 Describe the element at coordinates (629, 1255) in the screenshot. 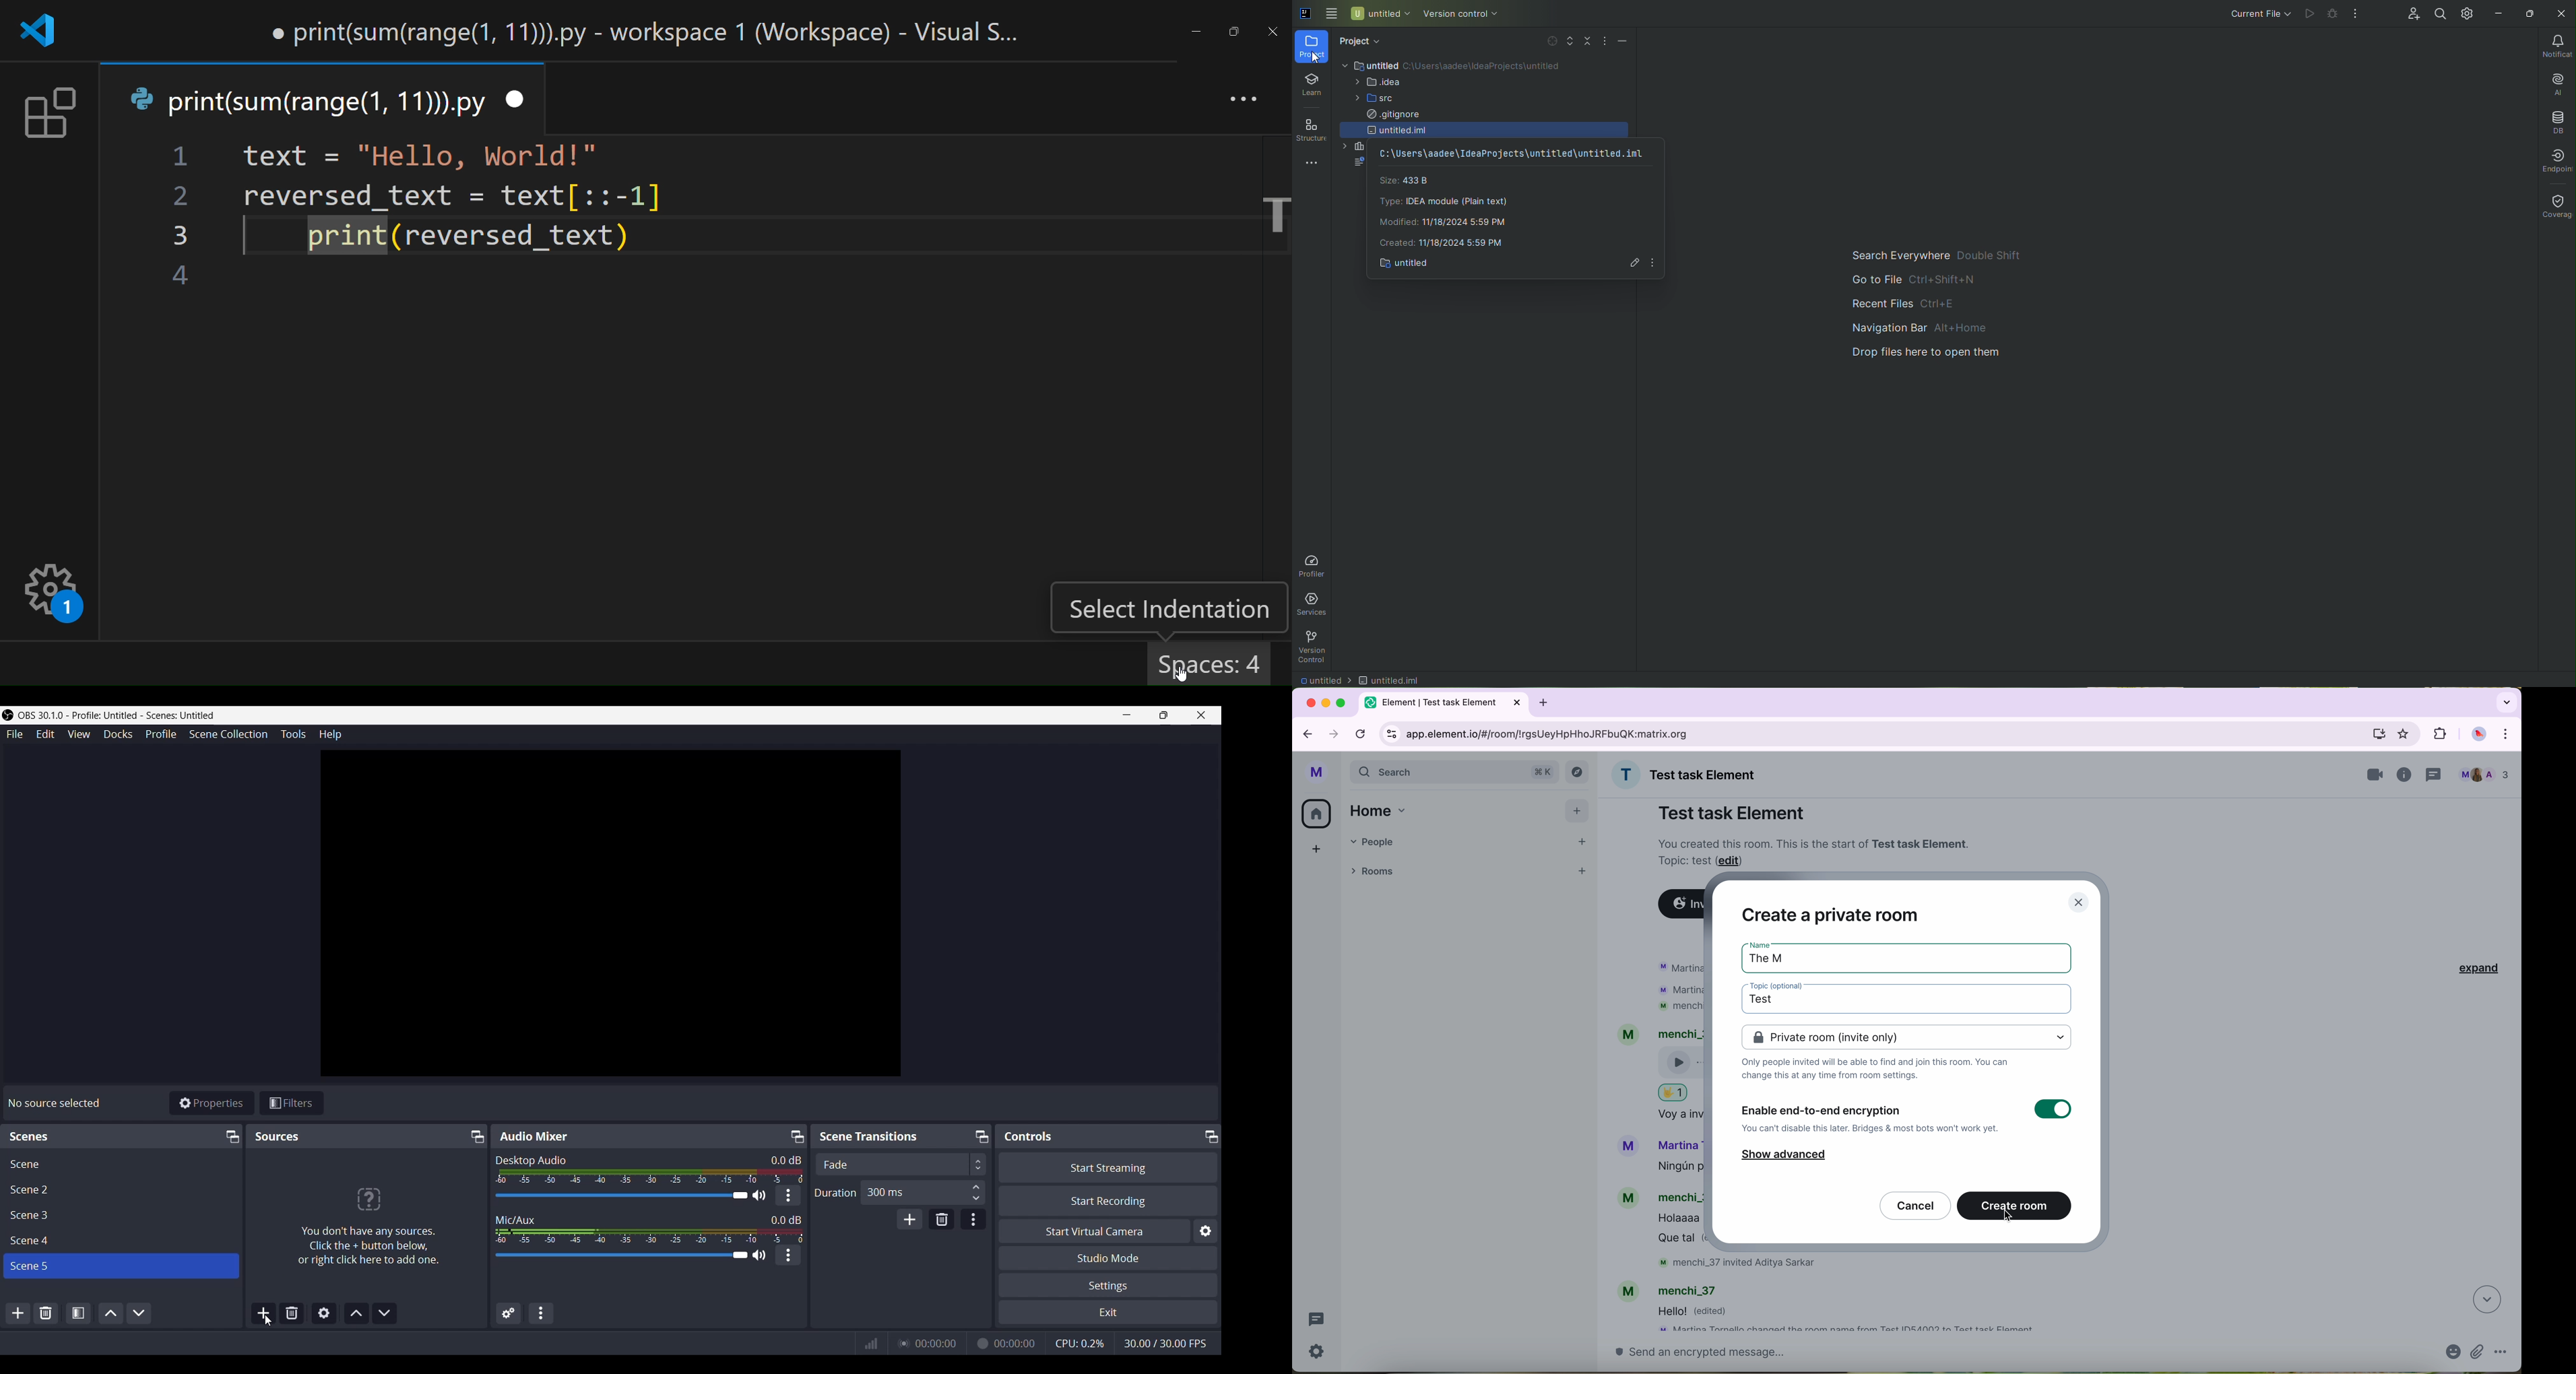

I see `Volume Adjuster` at that location.